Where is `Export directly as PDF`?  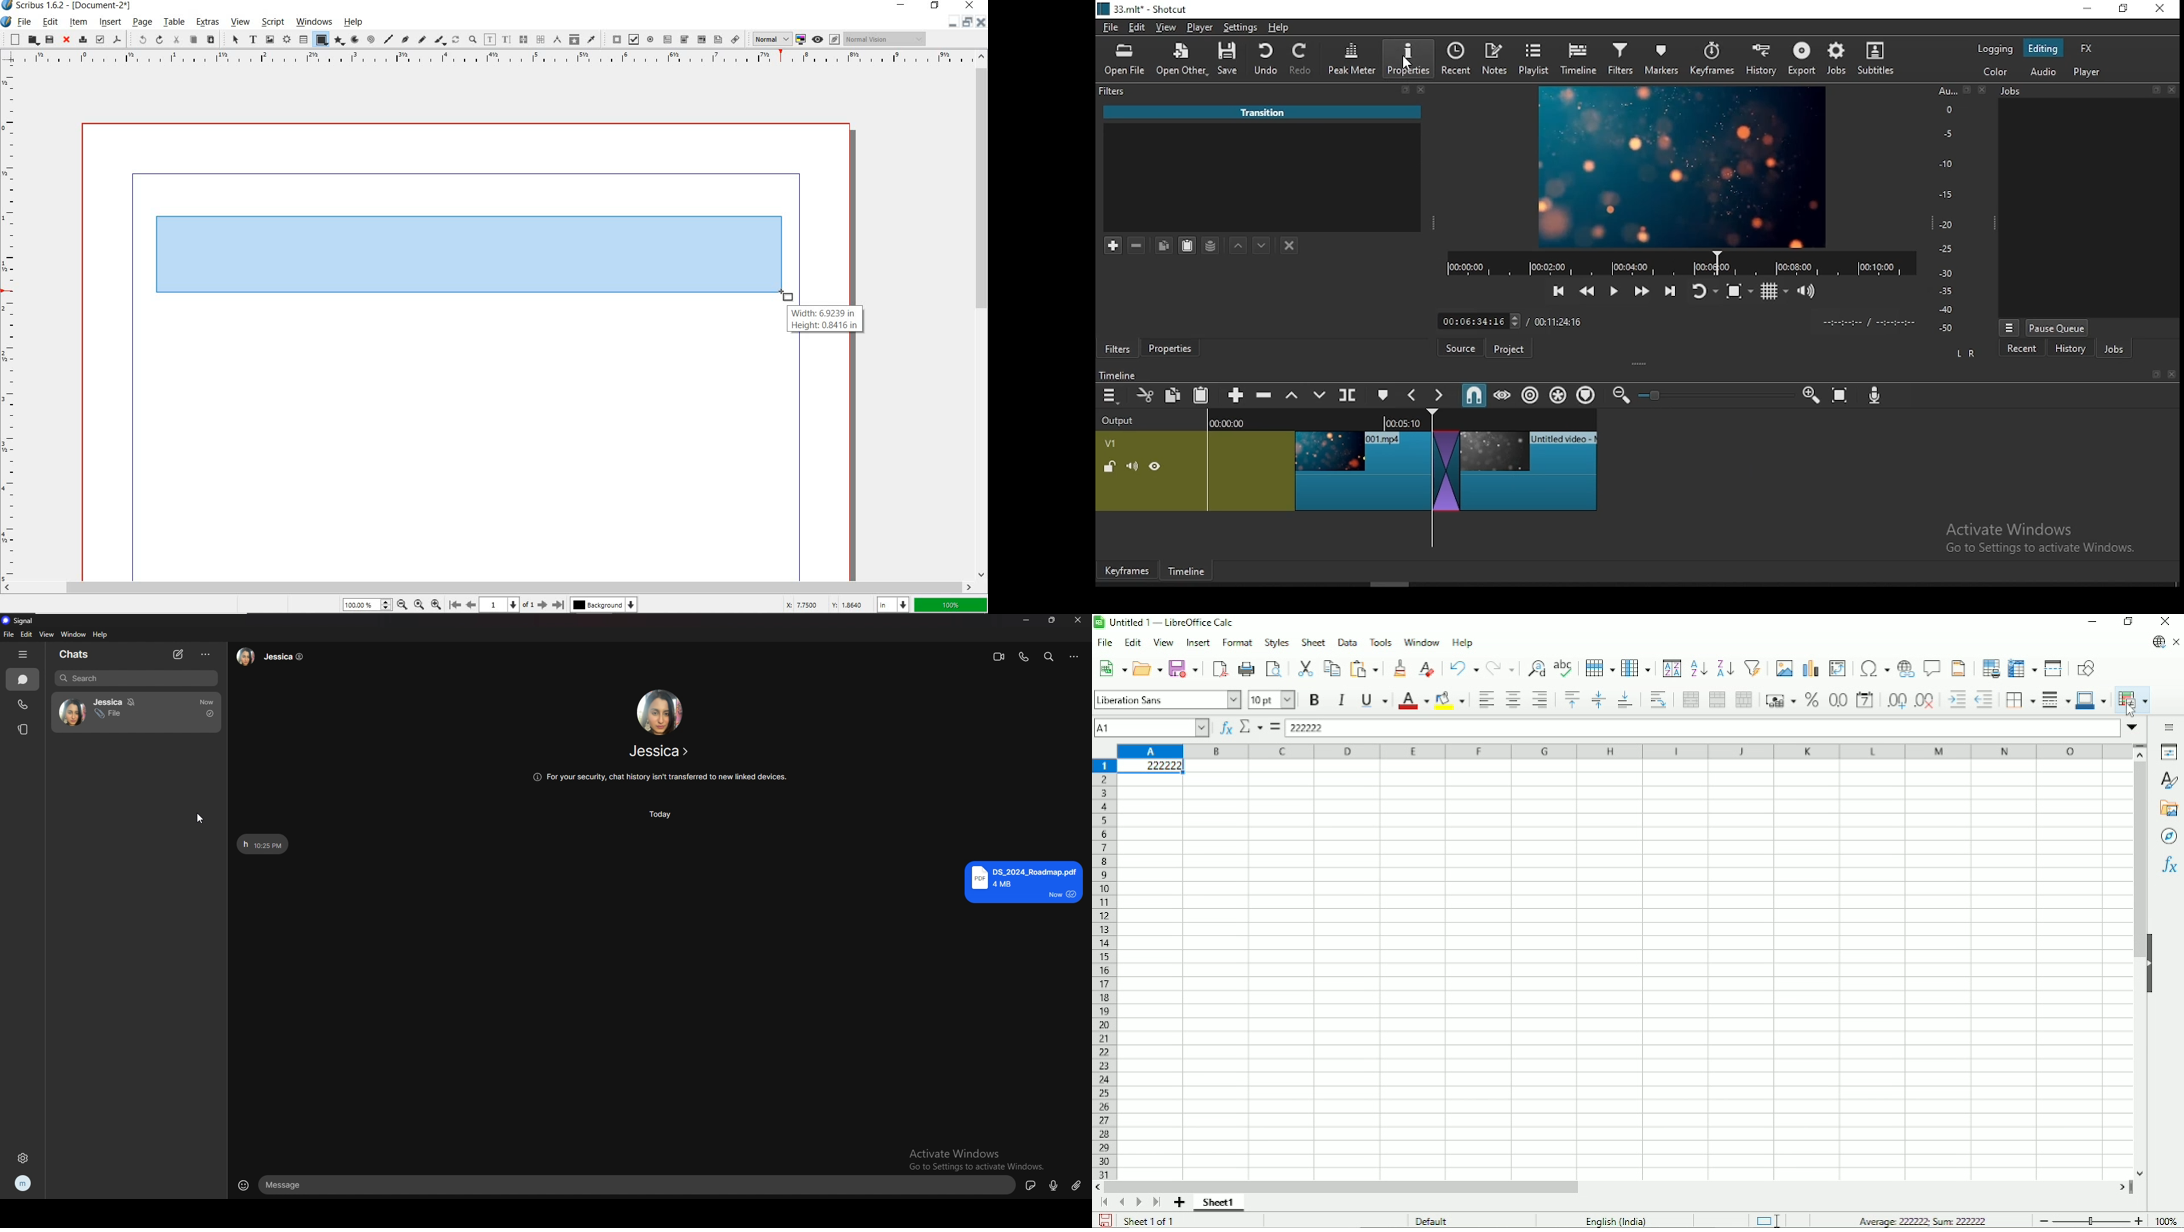 Export directly as PDF is located at coordinates (1220, 669).